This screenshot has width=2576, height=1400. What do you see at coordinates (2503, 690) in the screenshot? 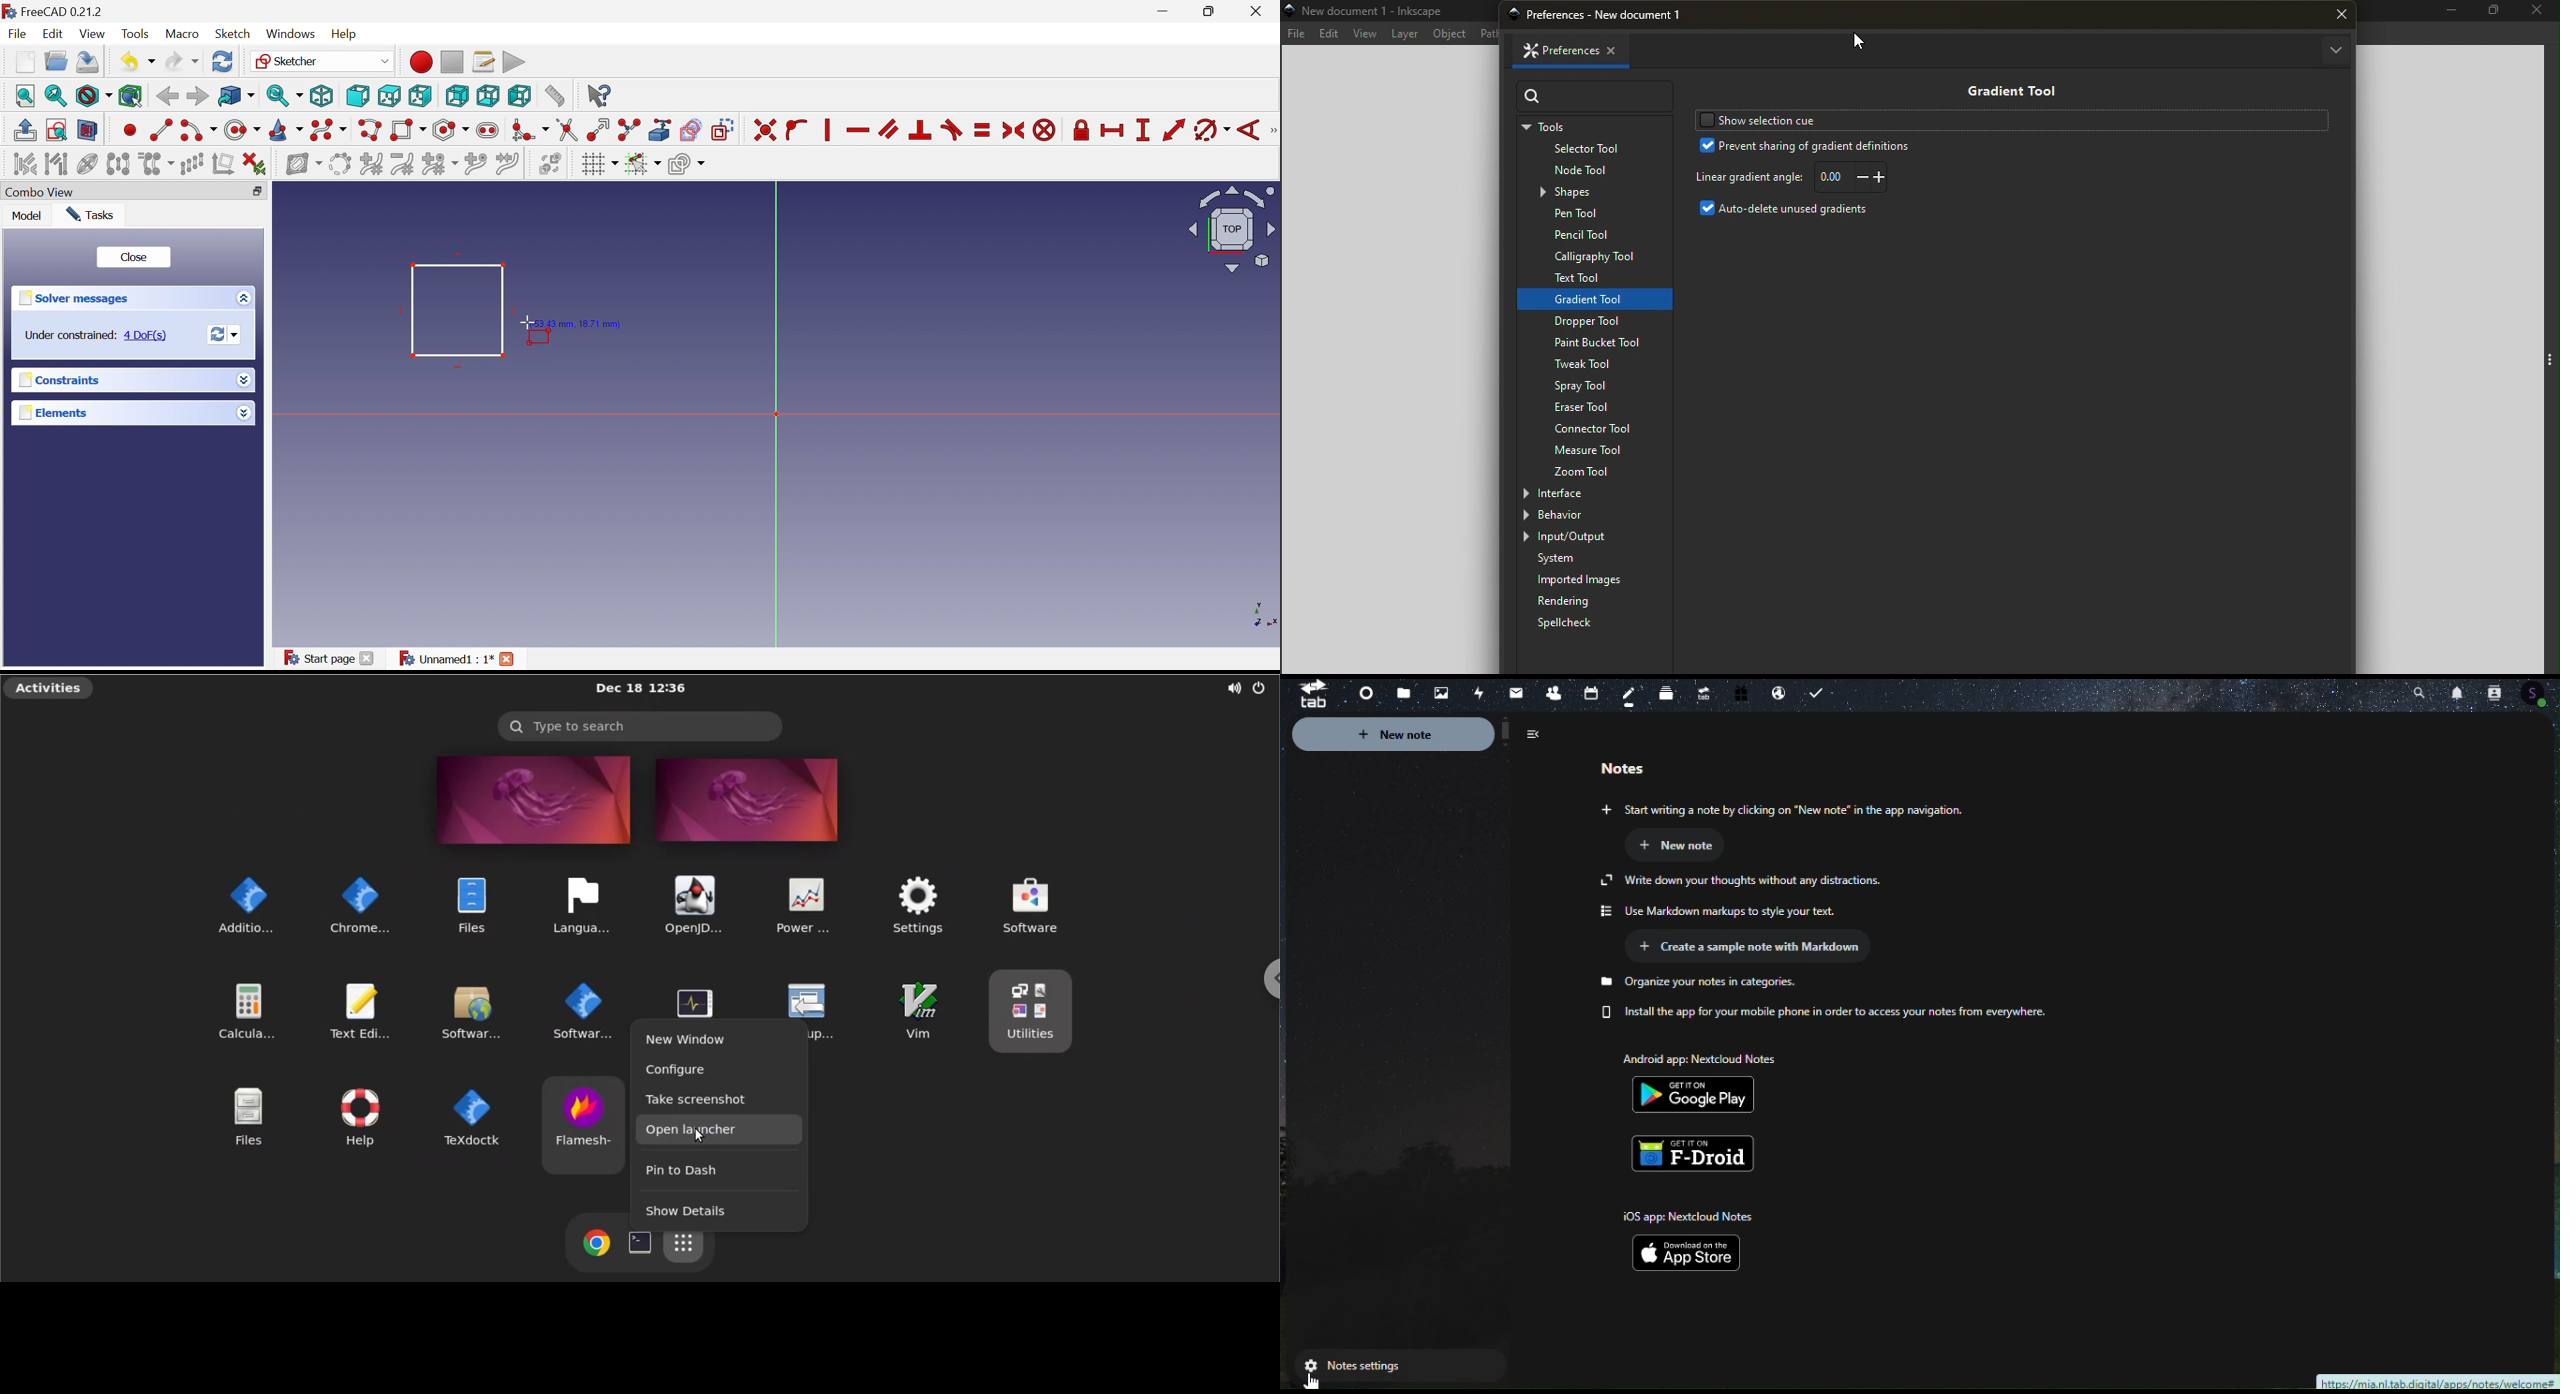
I see `Contacts` at bounding box center [2503, 690].